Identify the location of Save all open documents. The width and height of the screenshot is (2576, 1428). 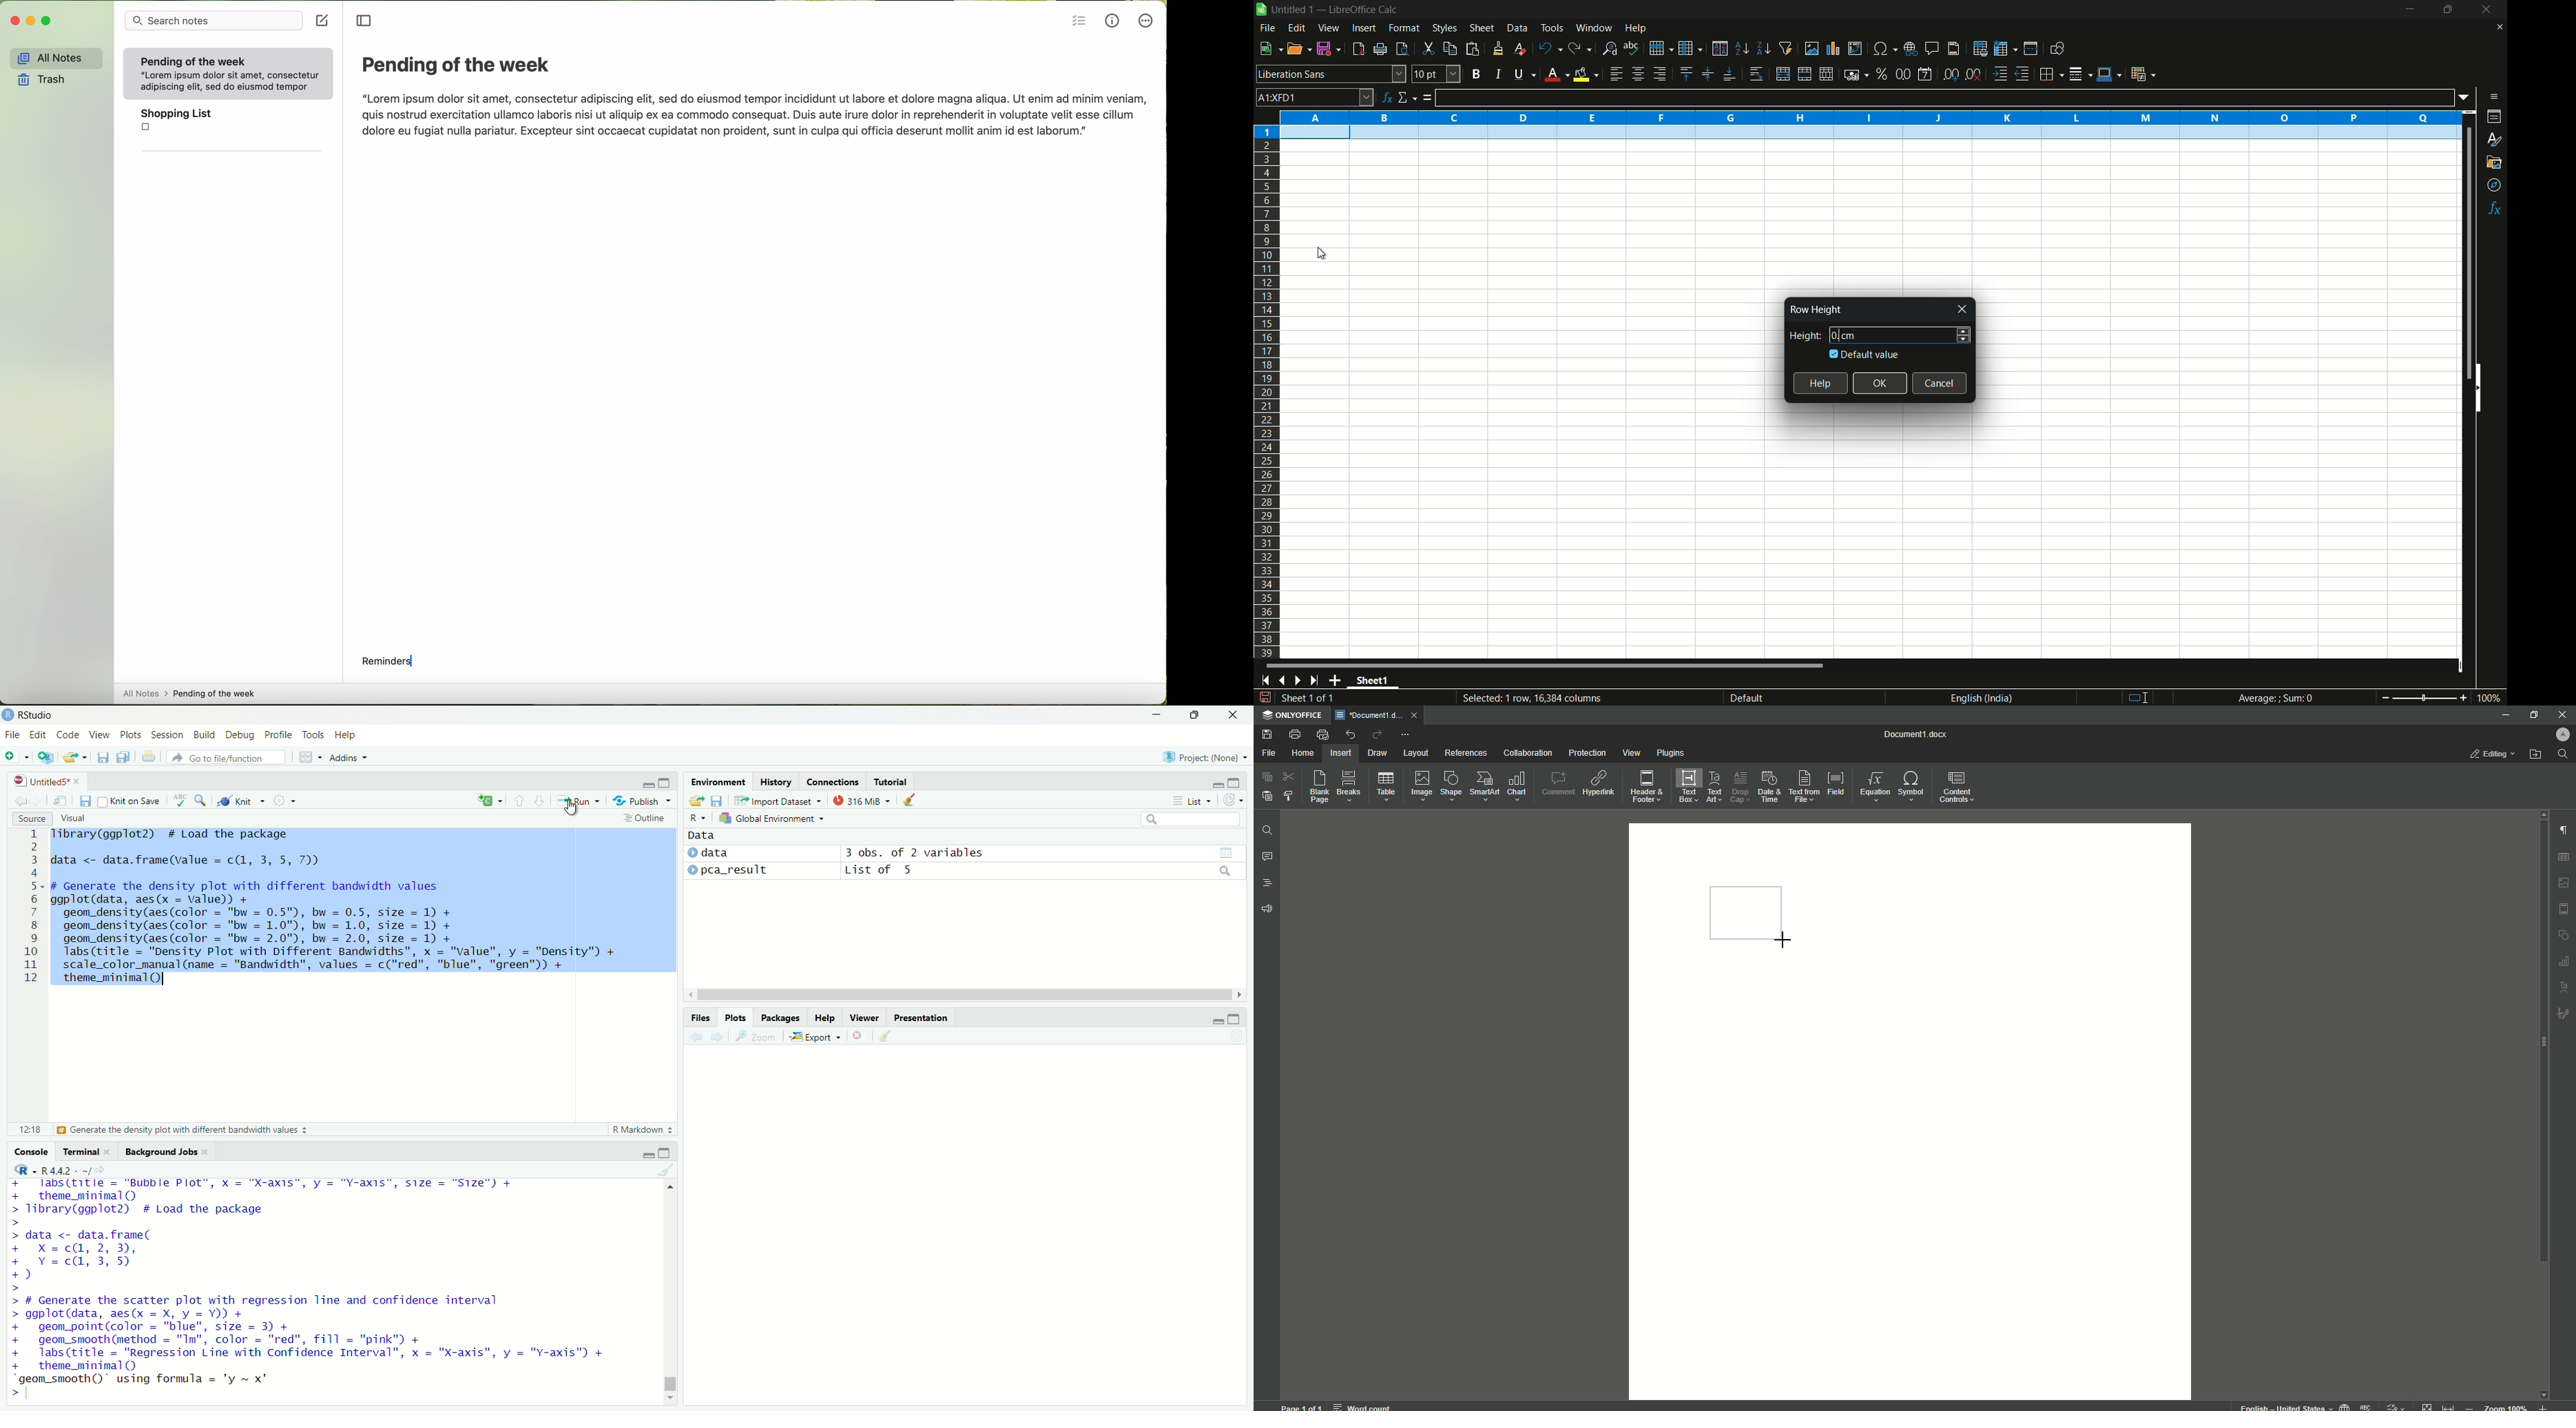
(123, 757).